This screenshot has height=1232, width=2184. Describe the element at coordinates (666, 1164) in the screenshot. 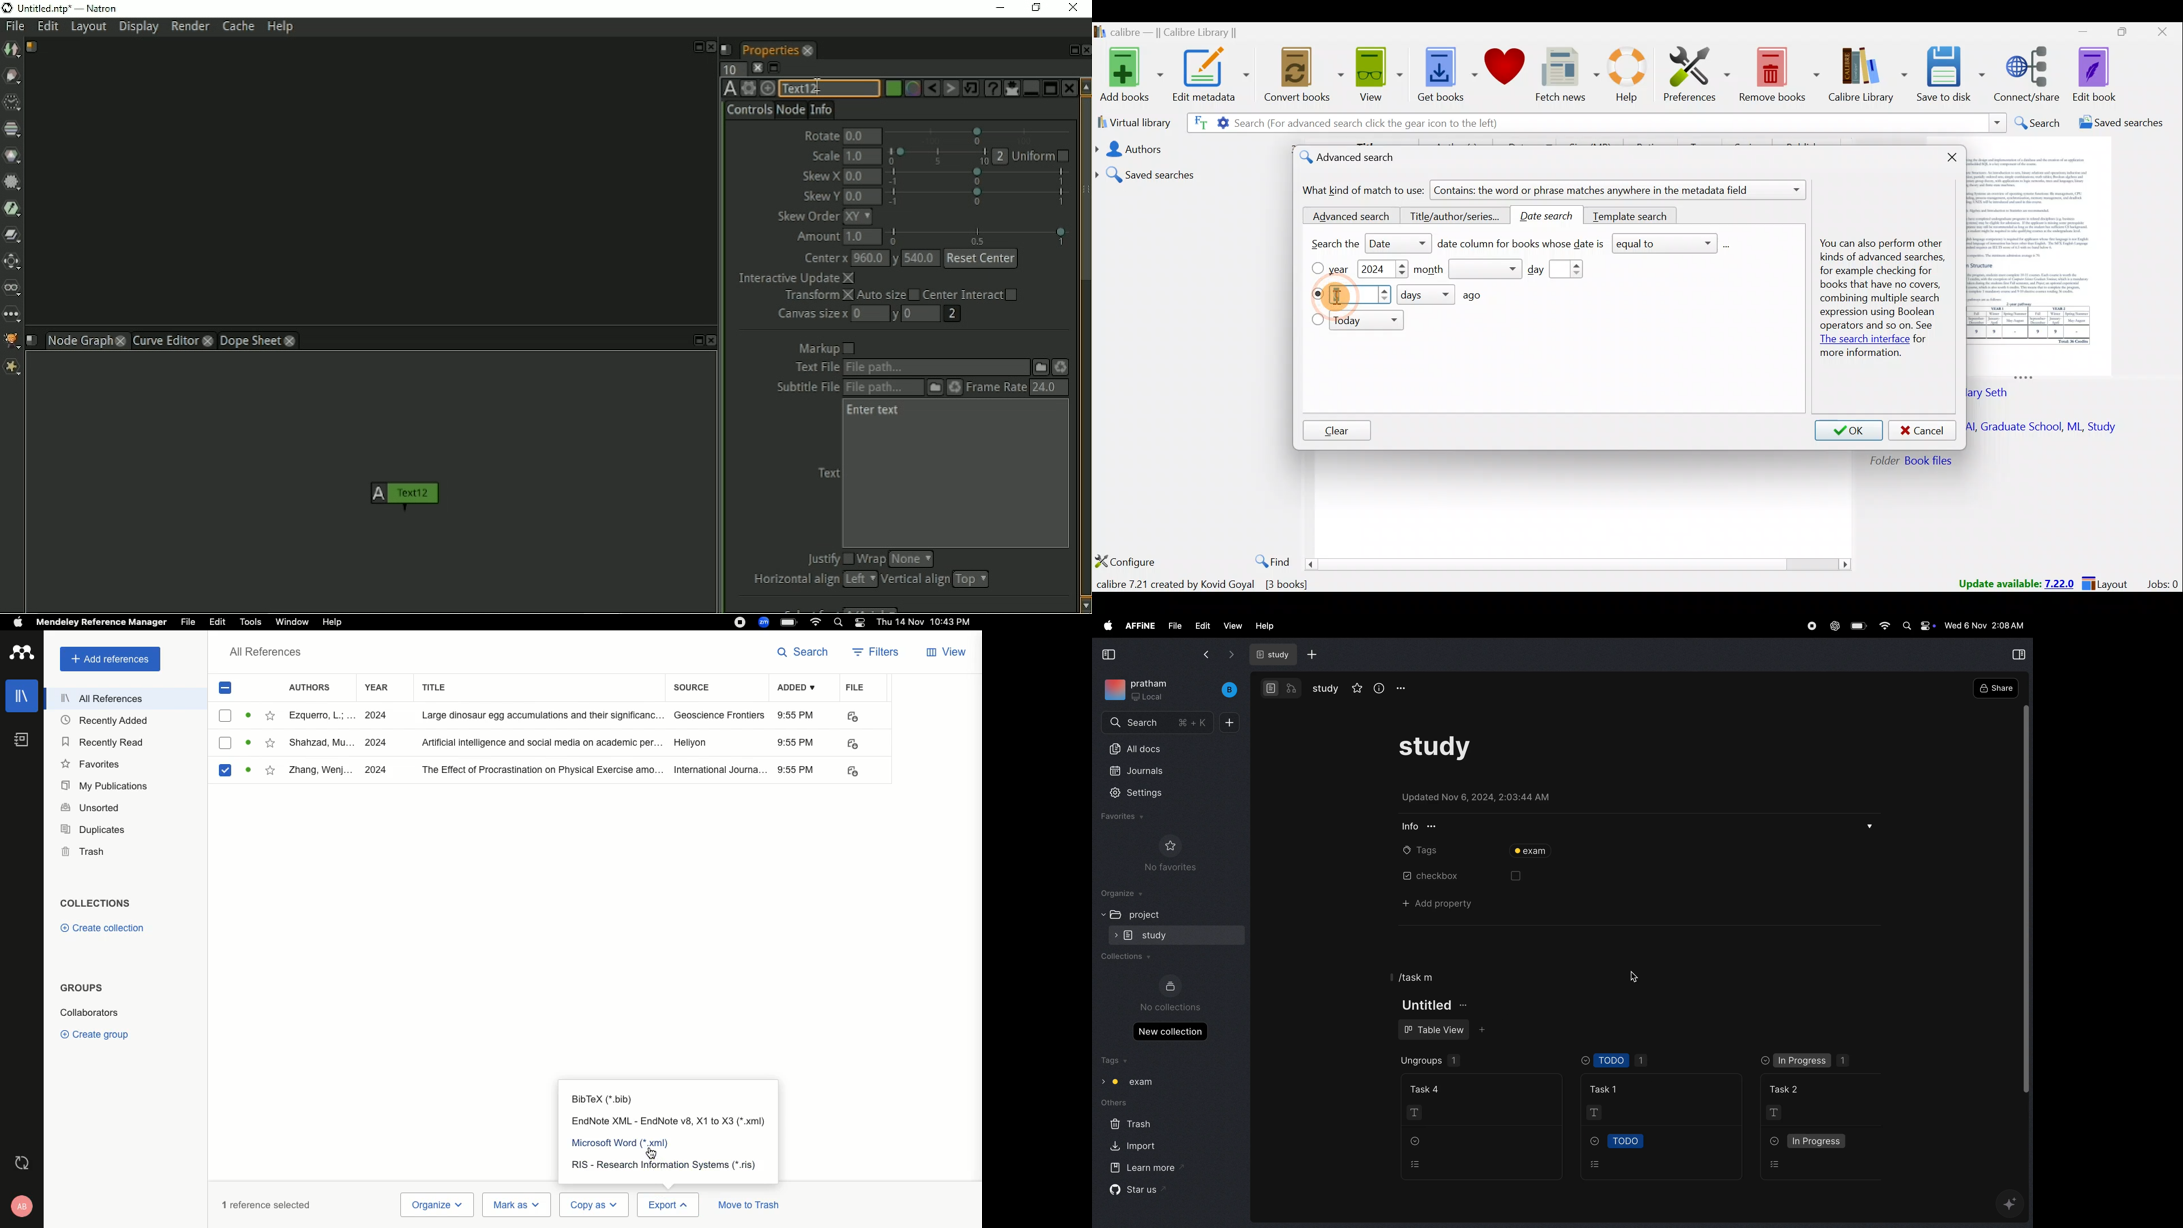

I see `RIS` at that location.